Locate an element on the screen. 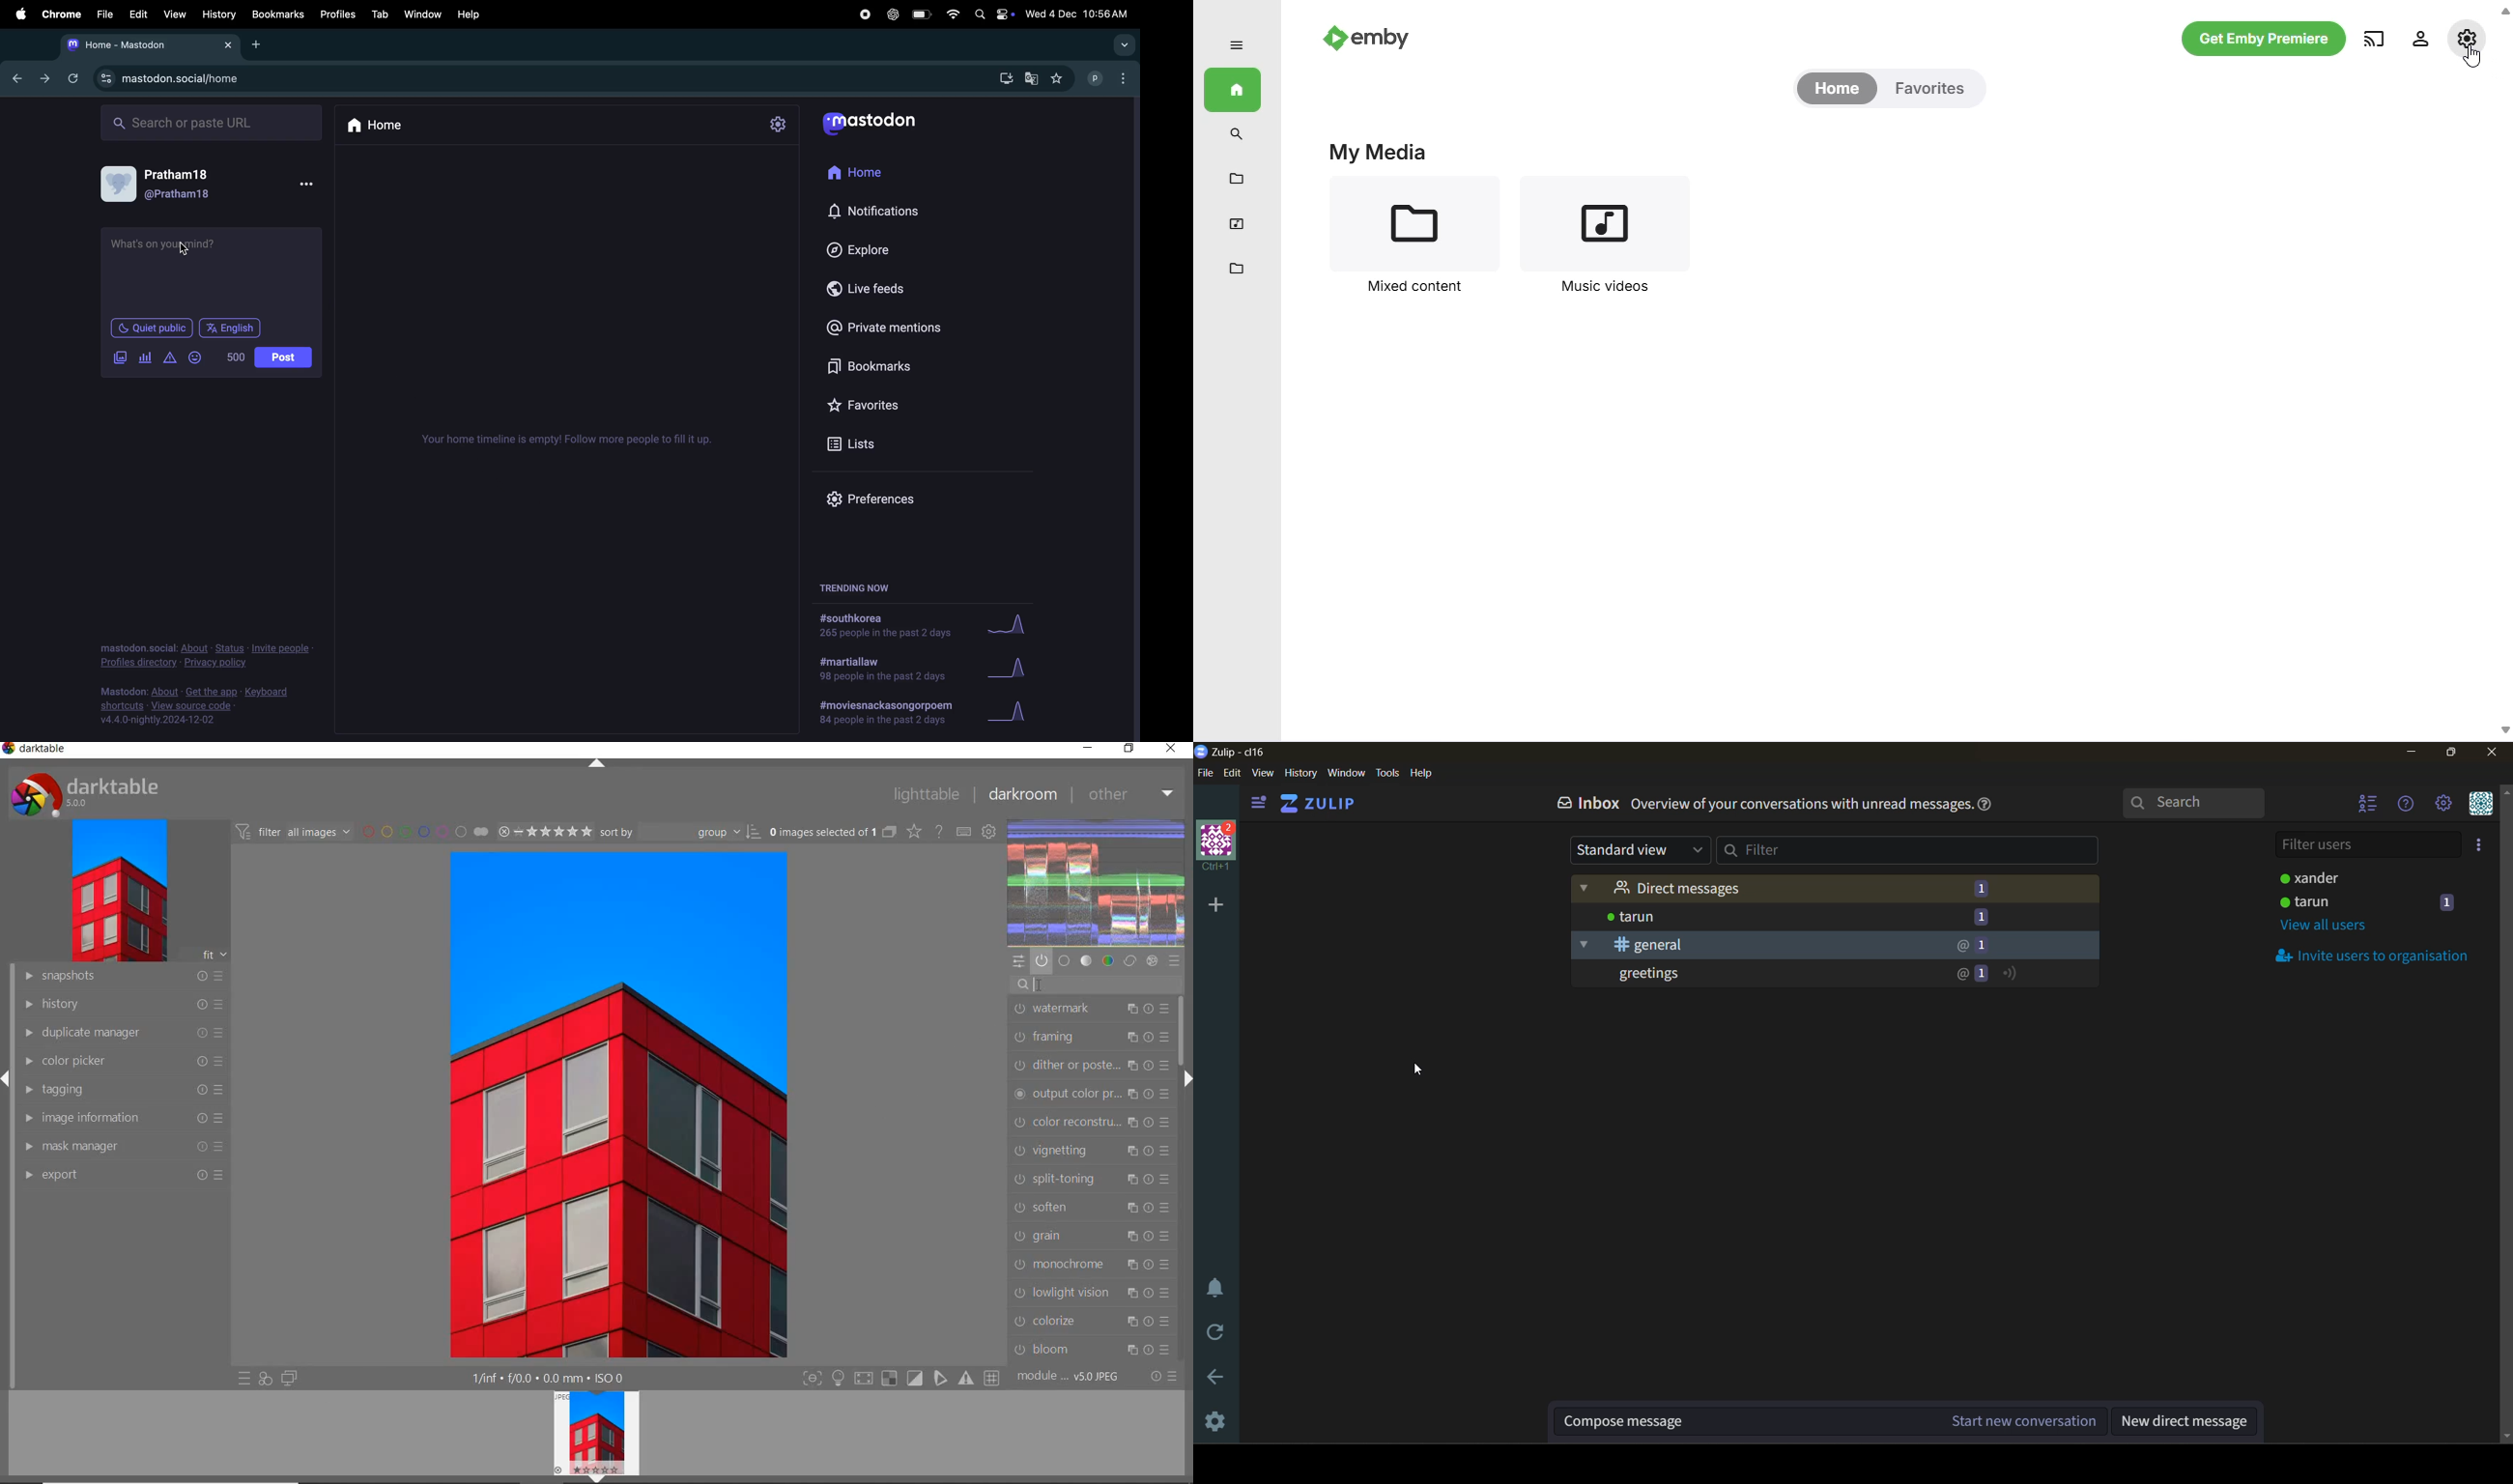 This screenshot has height=1484, width=2520. go back is located at coordinates (1215, 1381).